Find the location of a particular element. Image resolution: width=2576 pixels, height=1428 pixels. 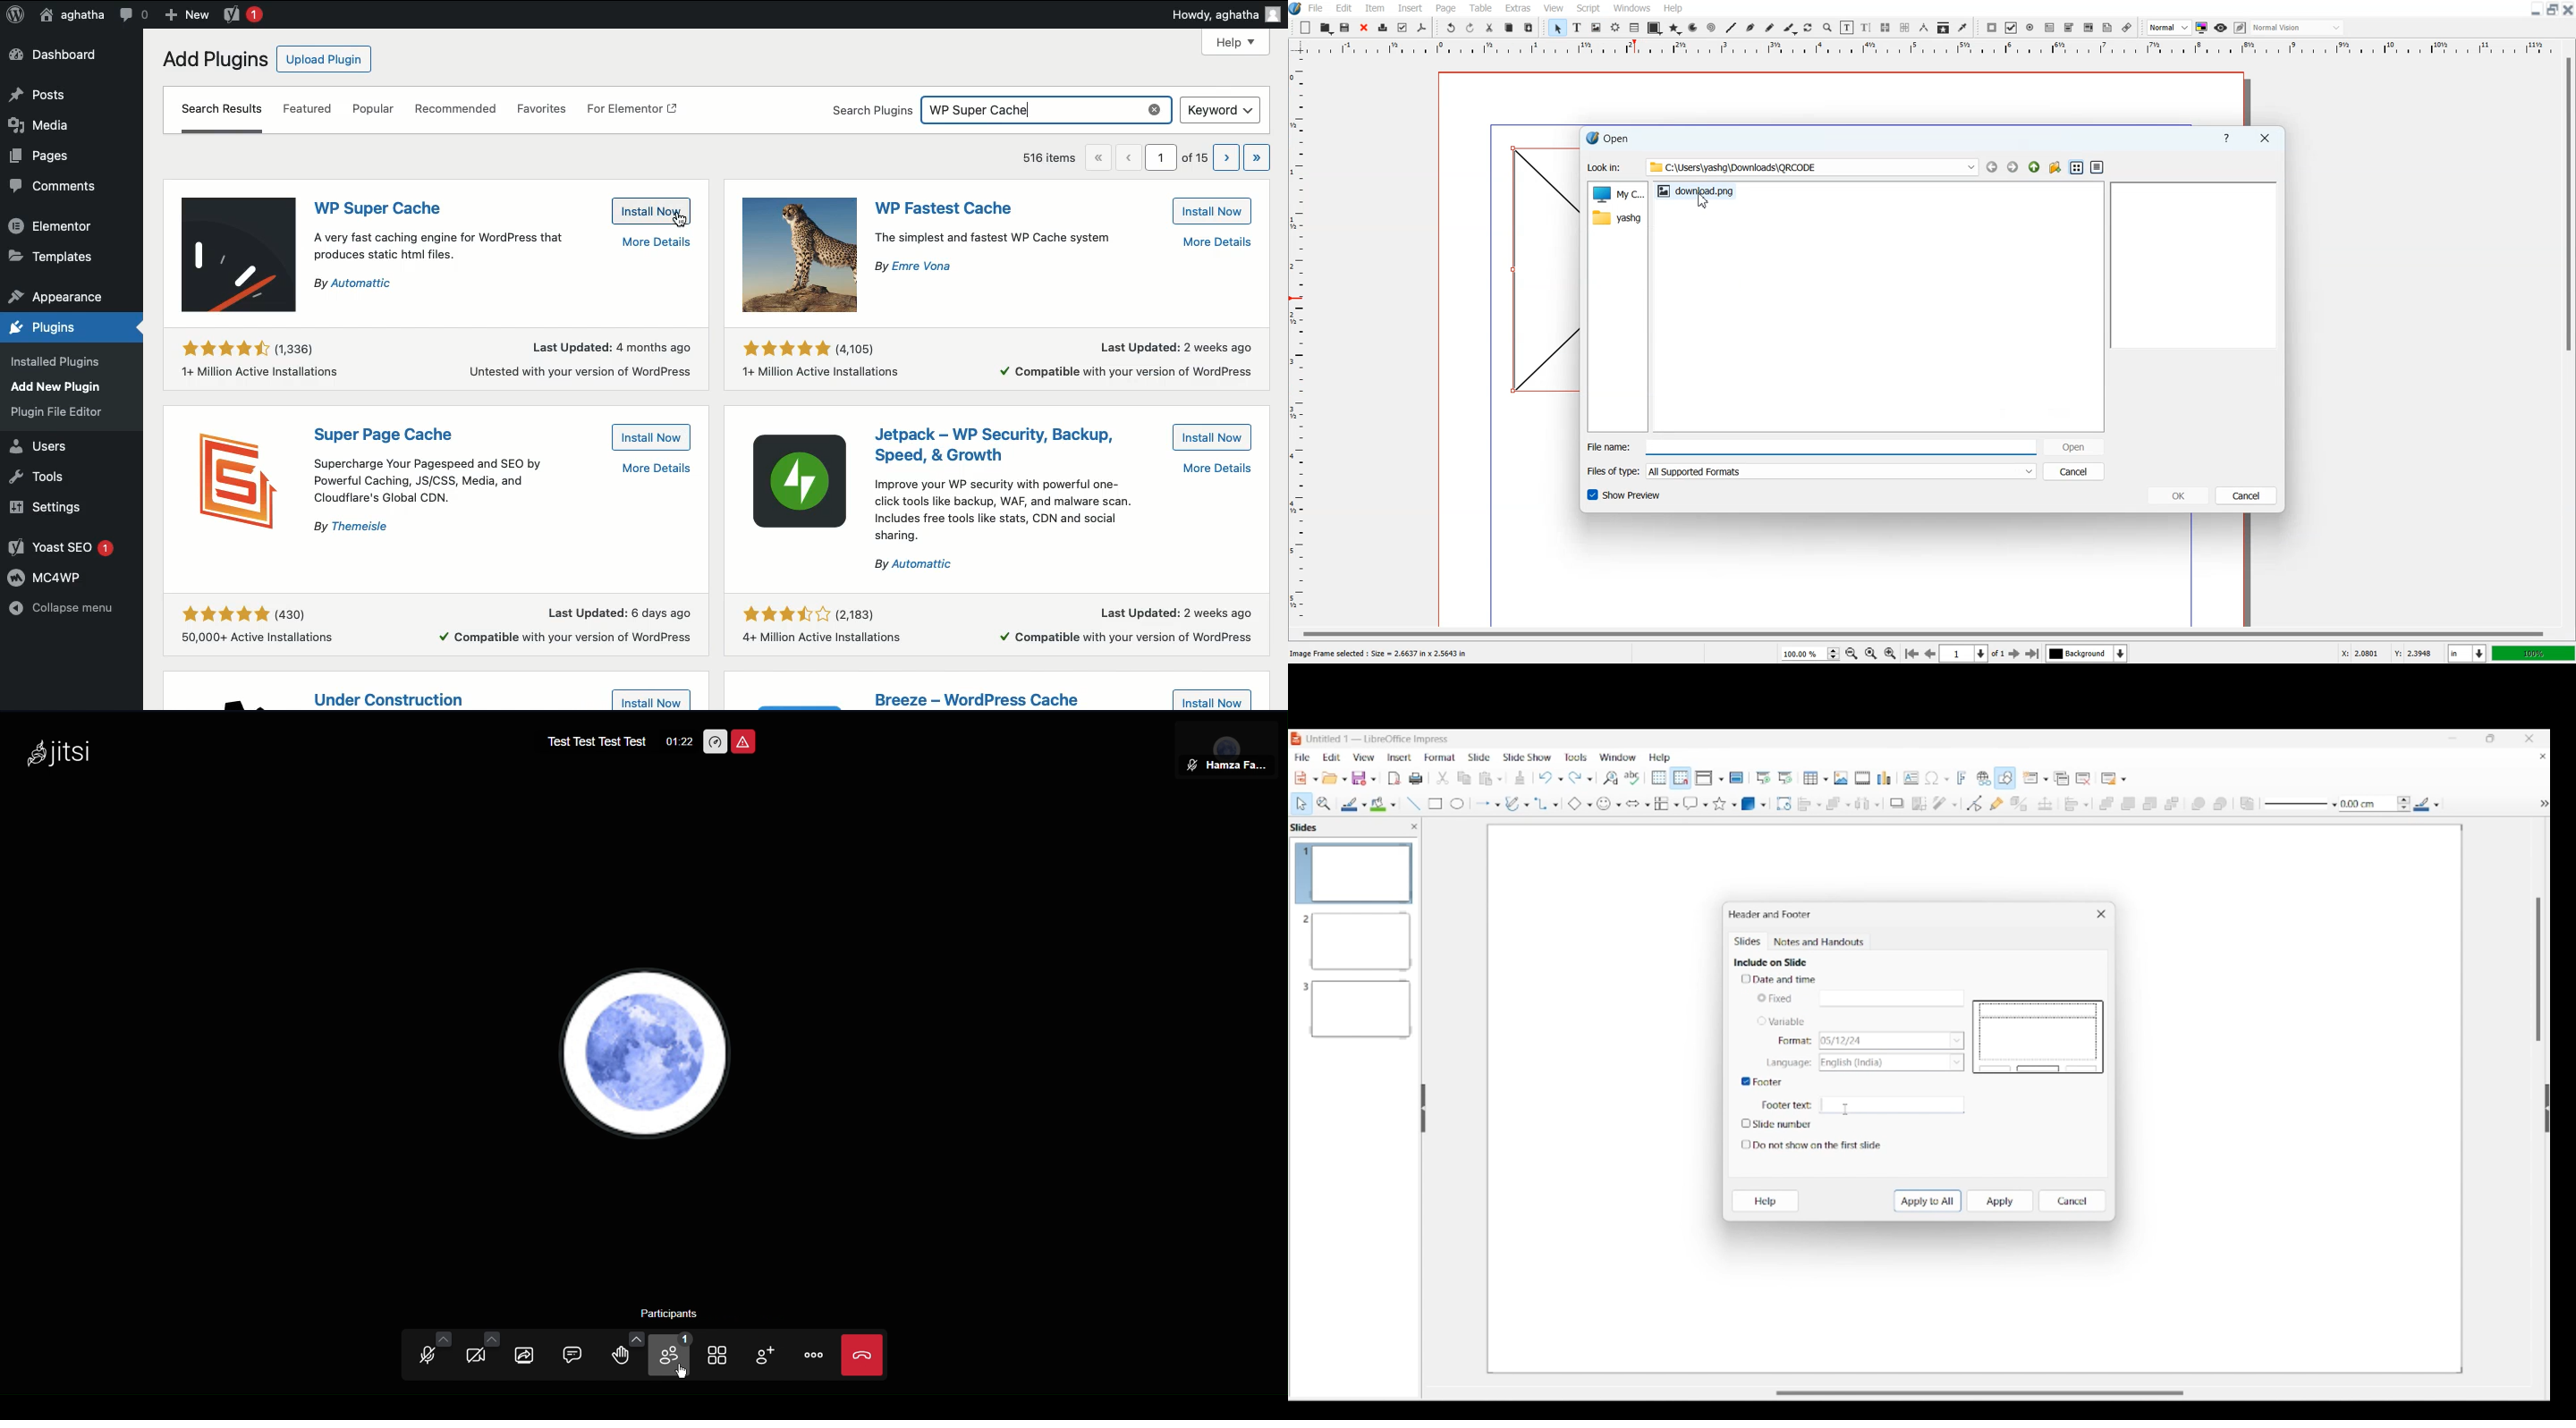

Left pane title is located at coordinates (1307, 827).